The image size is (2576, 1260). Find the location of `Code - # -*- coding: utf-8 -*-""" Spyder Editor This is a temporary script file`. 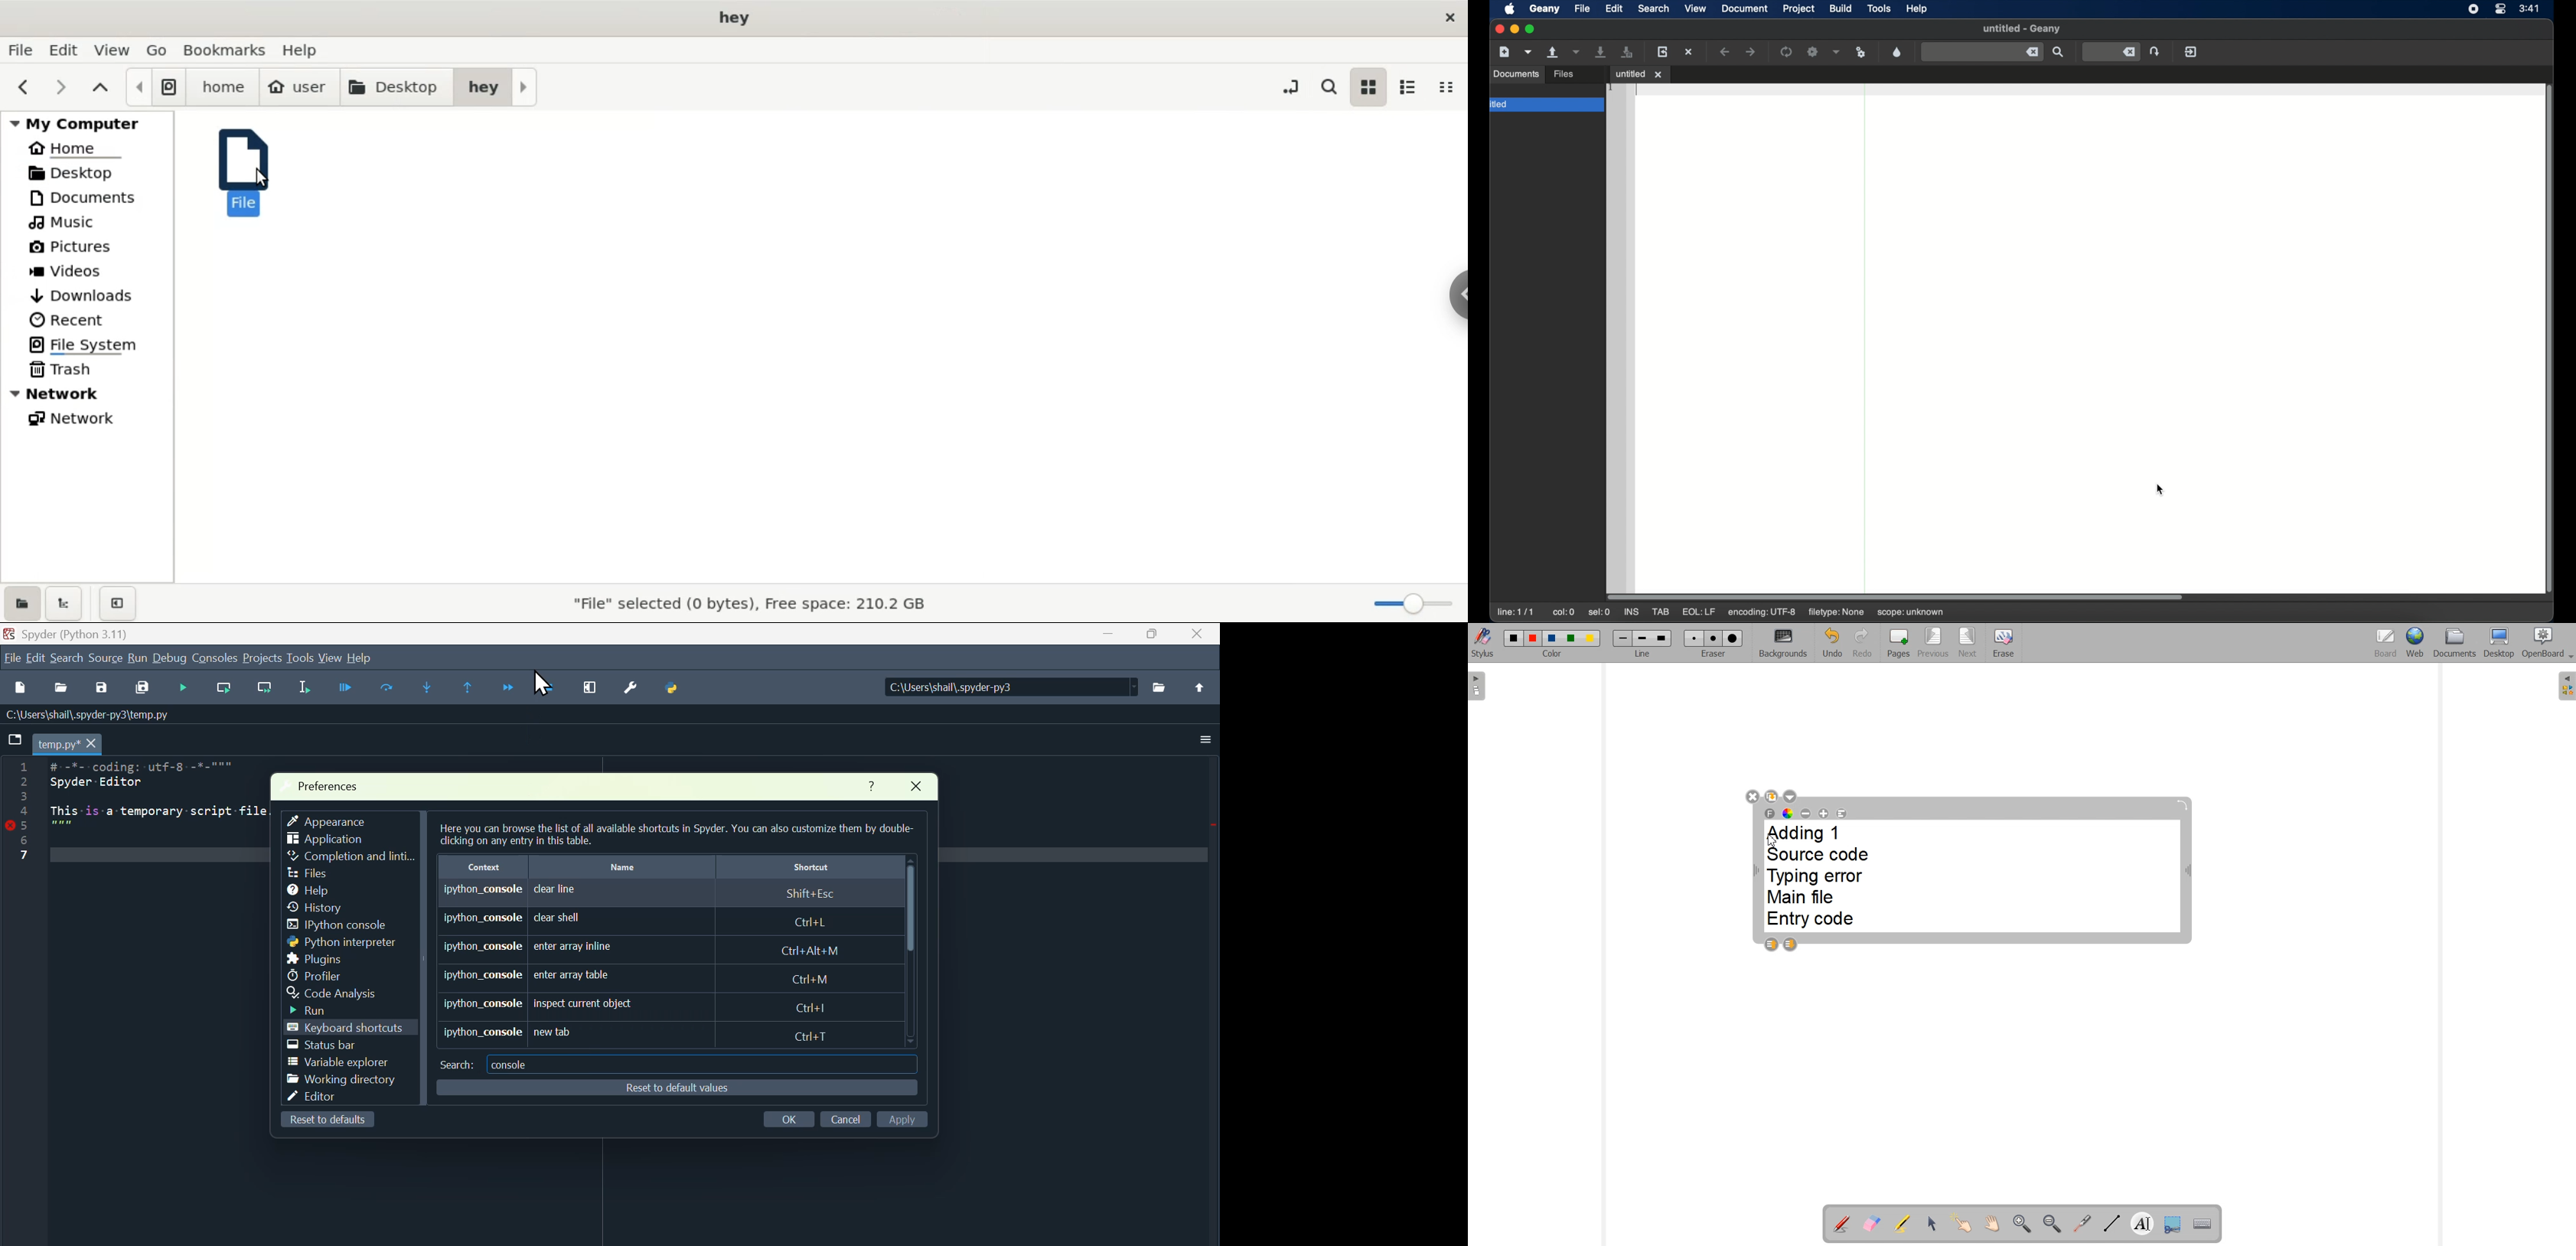

Code - # -*- coding: utf-8 -*-""" Spyder Editor This is a temporary script file is located at coordinates (133, 812).